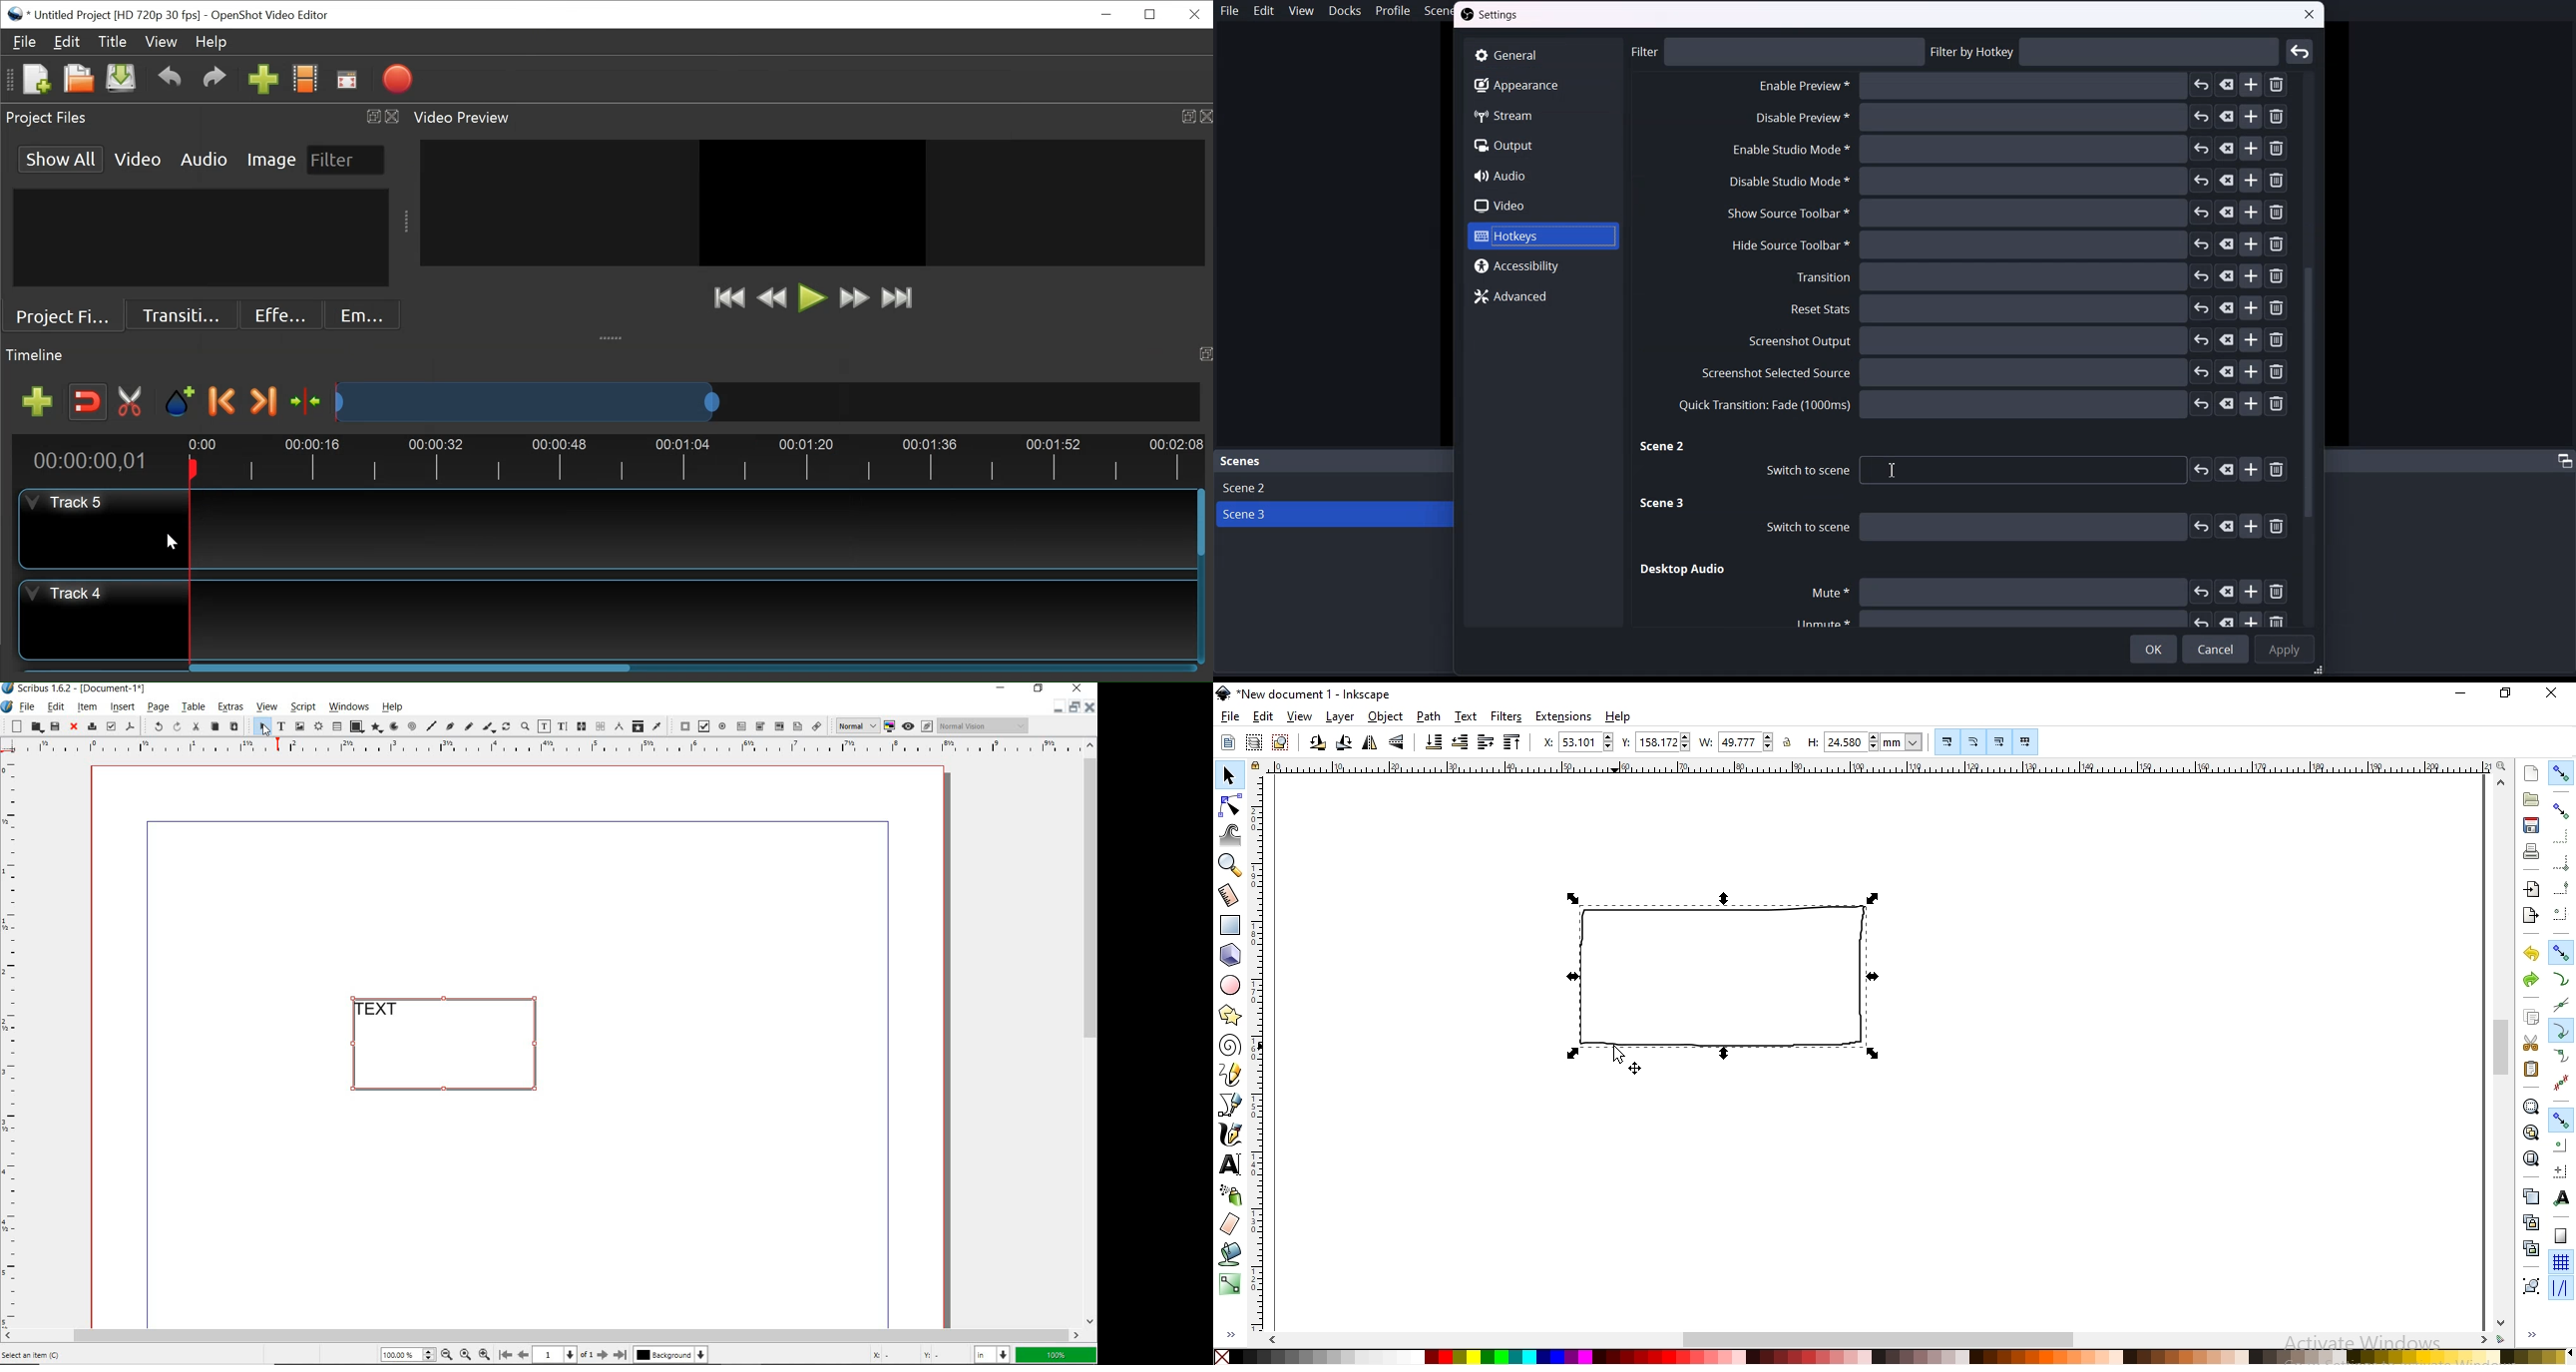 The image size is (2576, 1372). Describe the element at coordinates (1307, 693) in the screenshot. I see `new document 1 -Inkscape` at that location.